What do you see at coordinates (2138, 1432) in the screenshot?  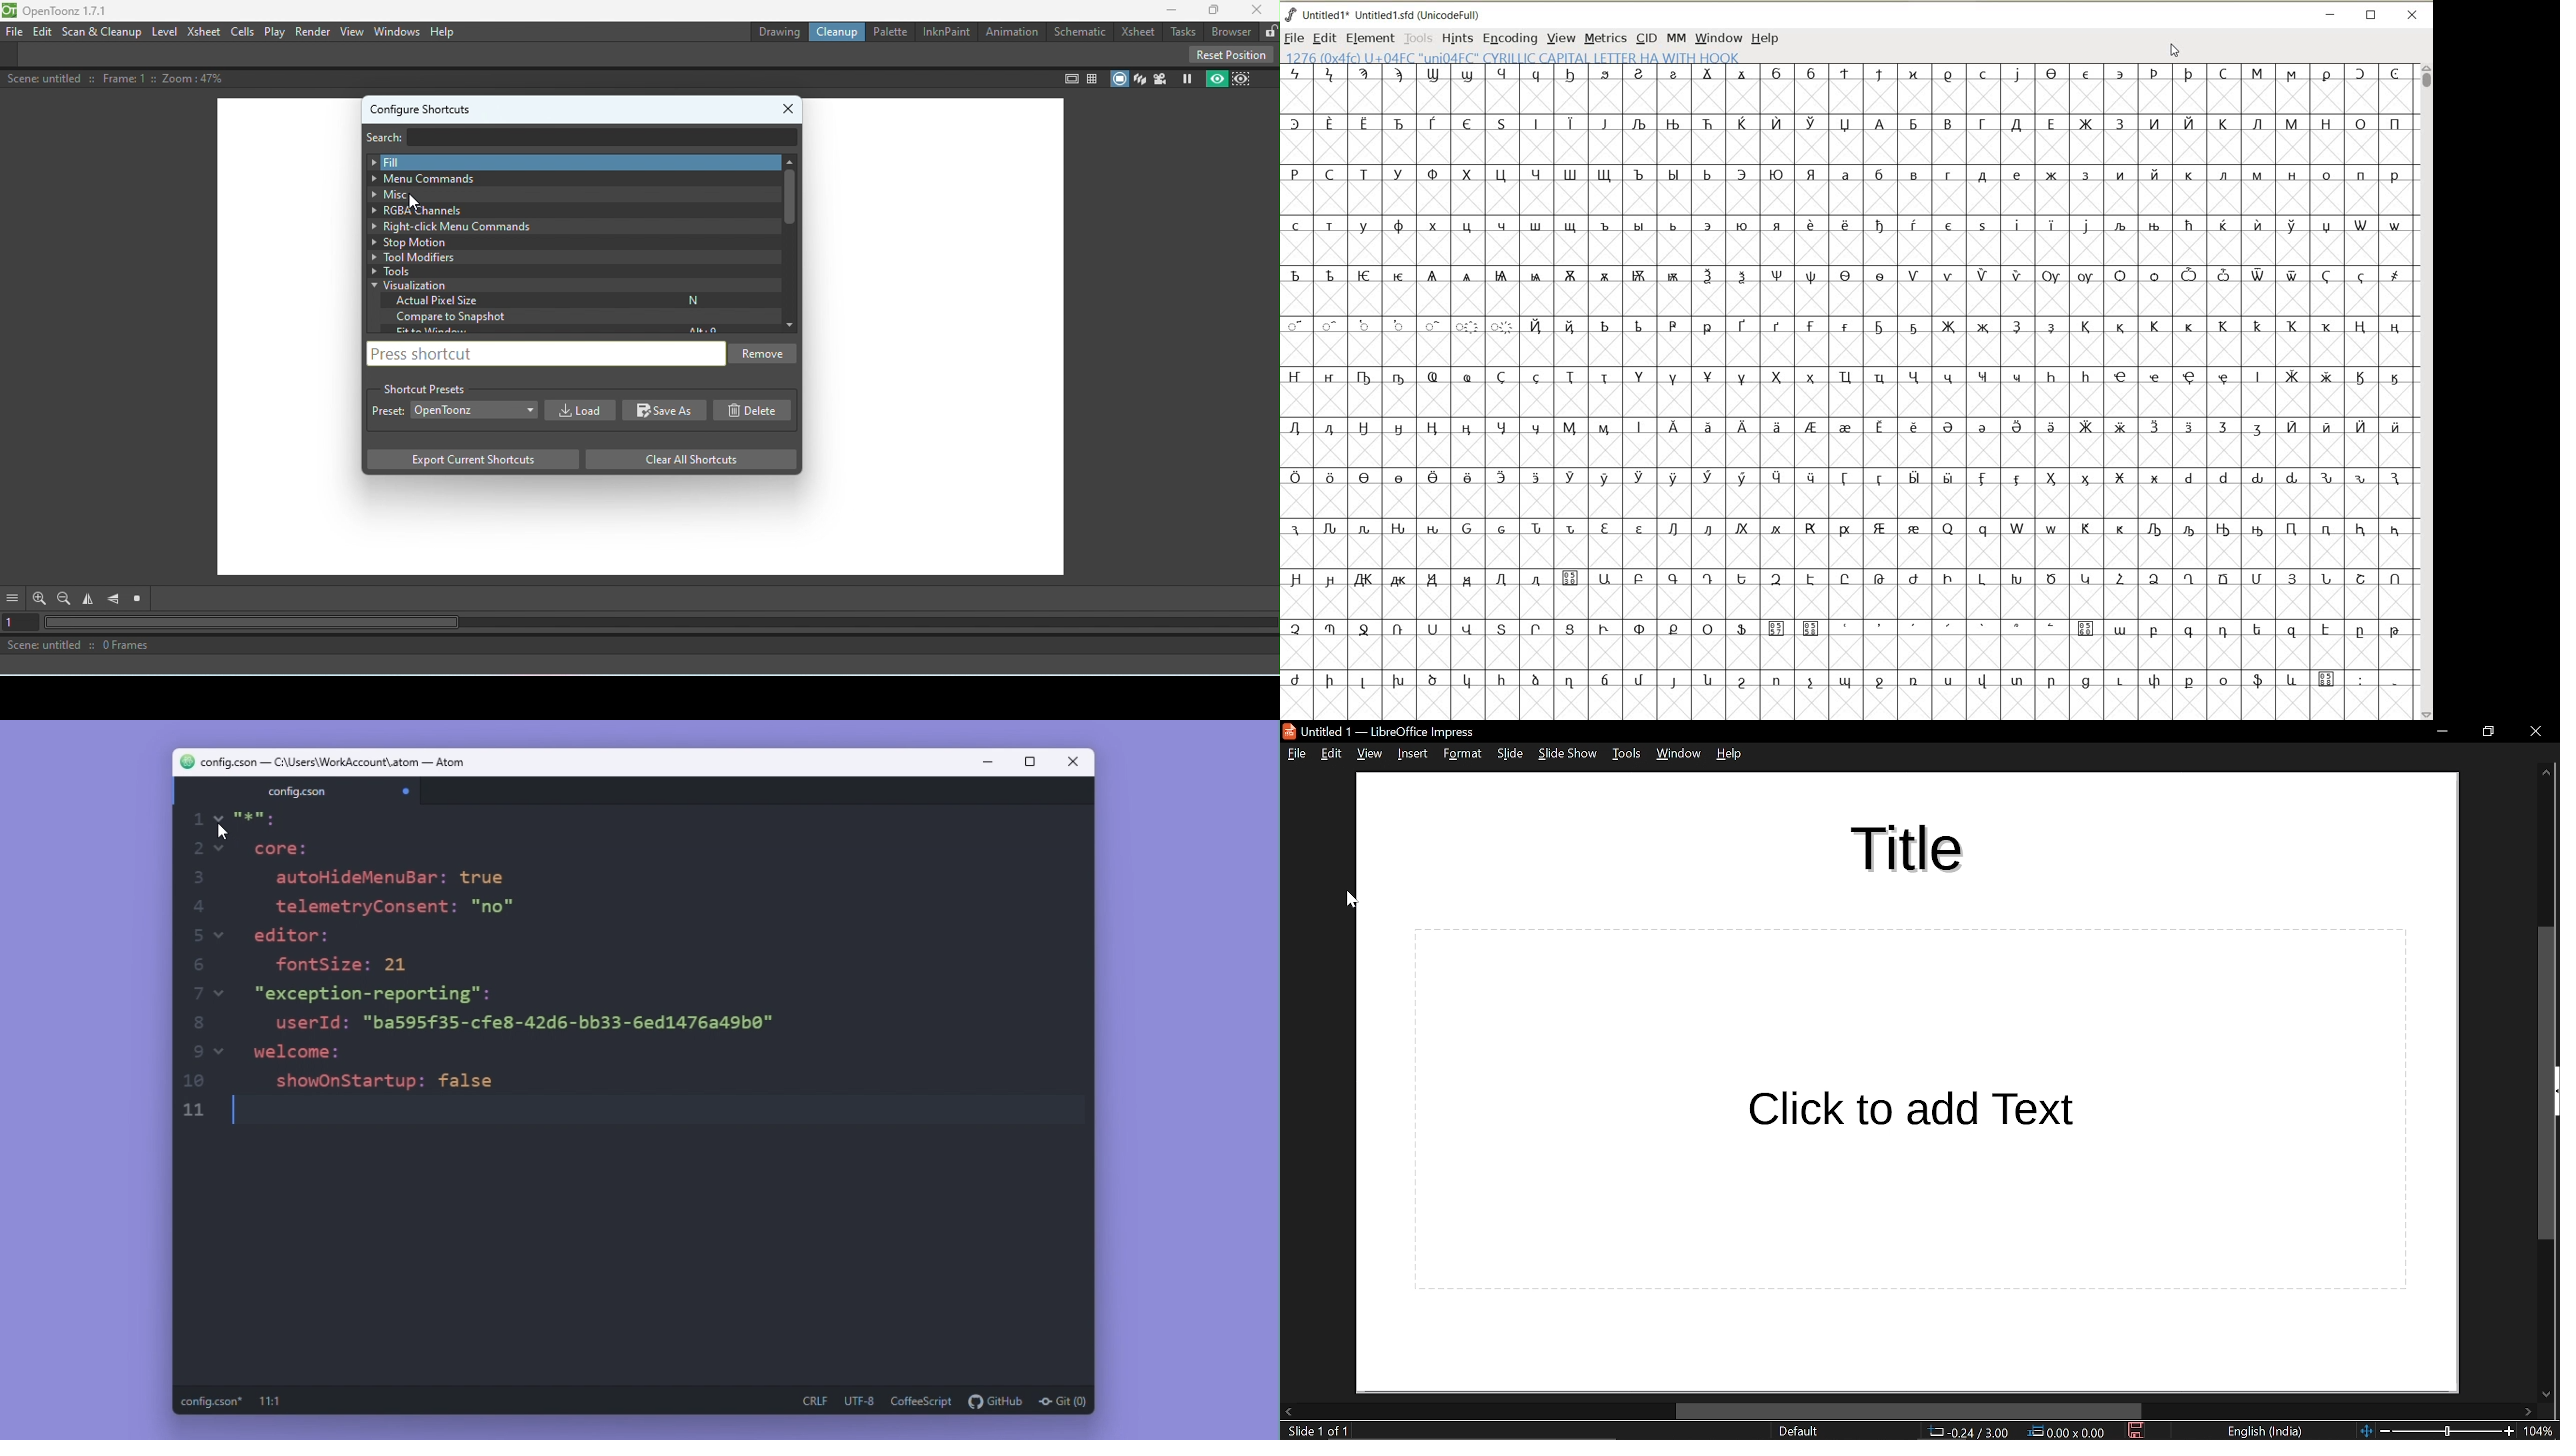 I see `save` at bounding box center [2138, 1432].